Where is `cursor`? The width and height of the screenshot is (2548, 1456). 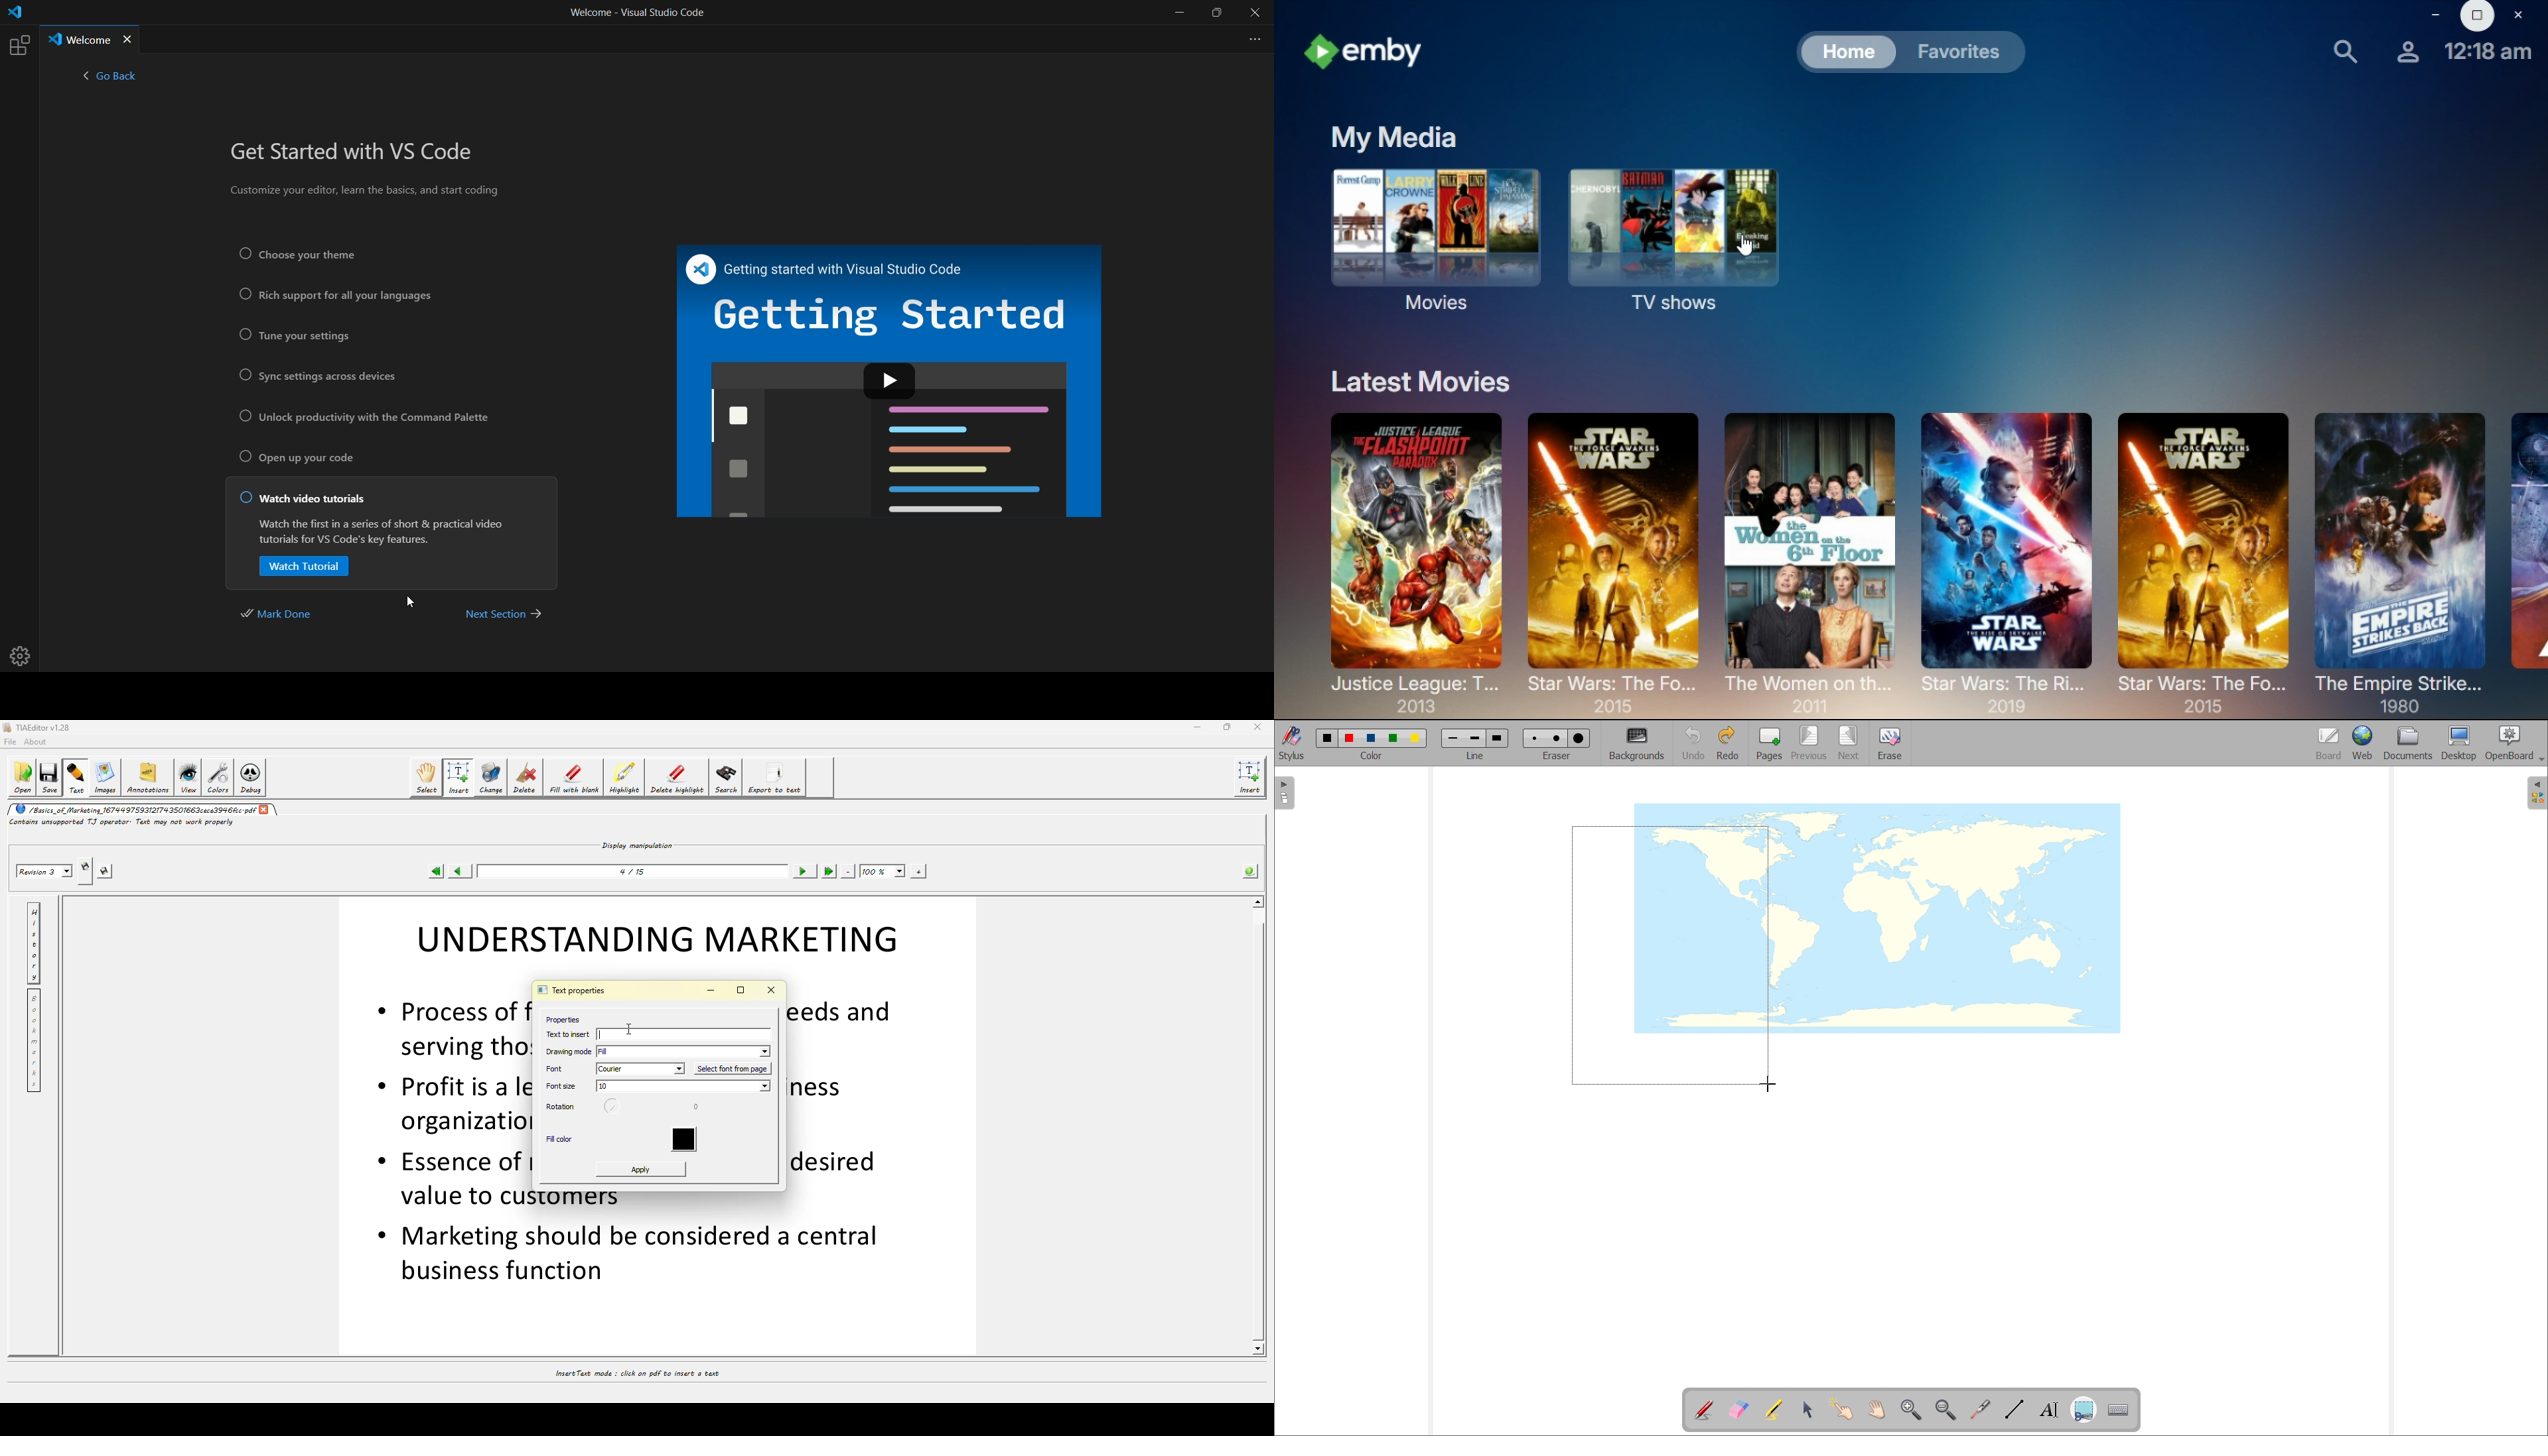 cursor is located at coordinates (1769, 1086).